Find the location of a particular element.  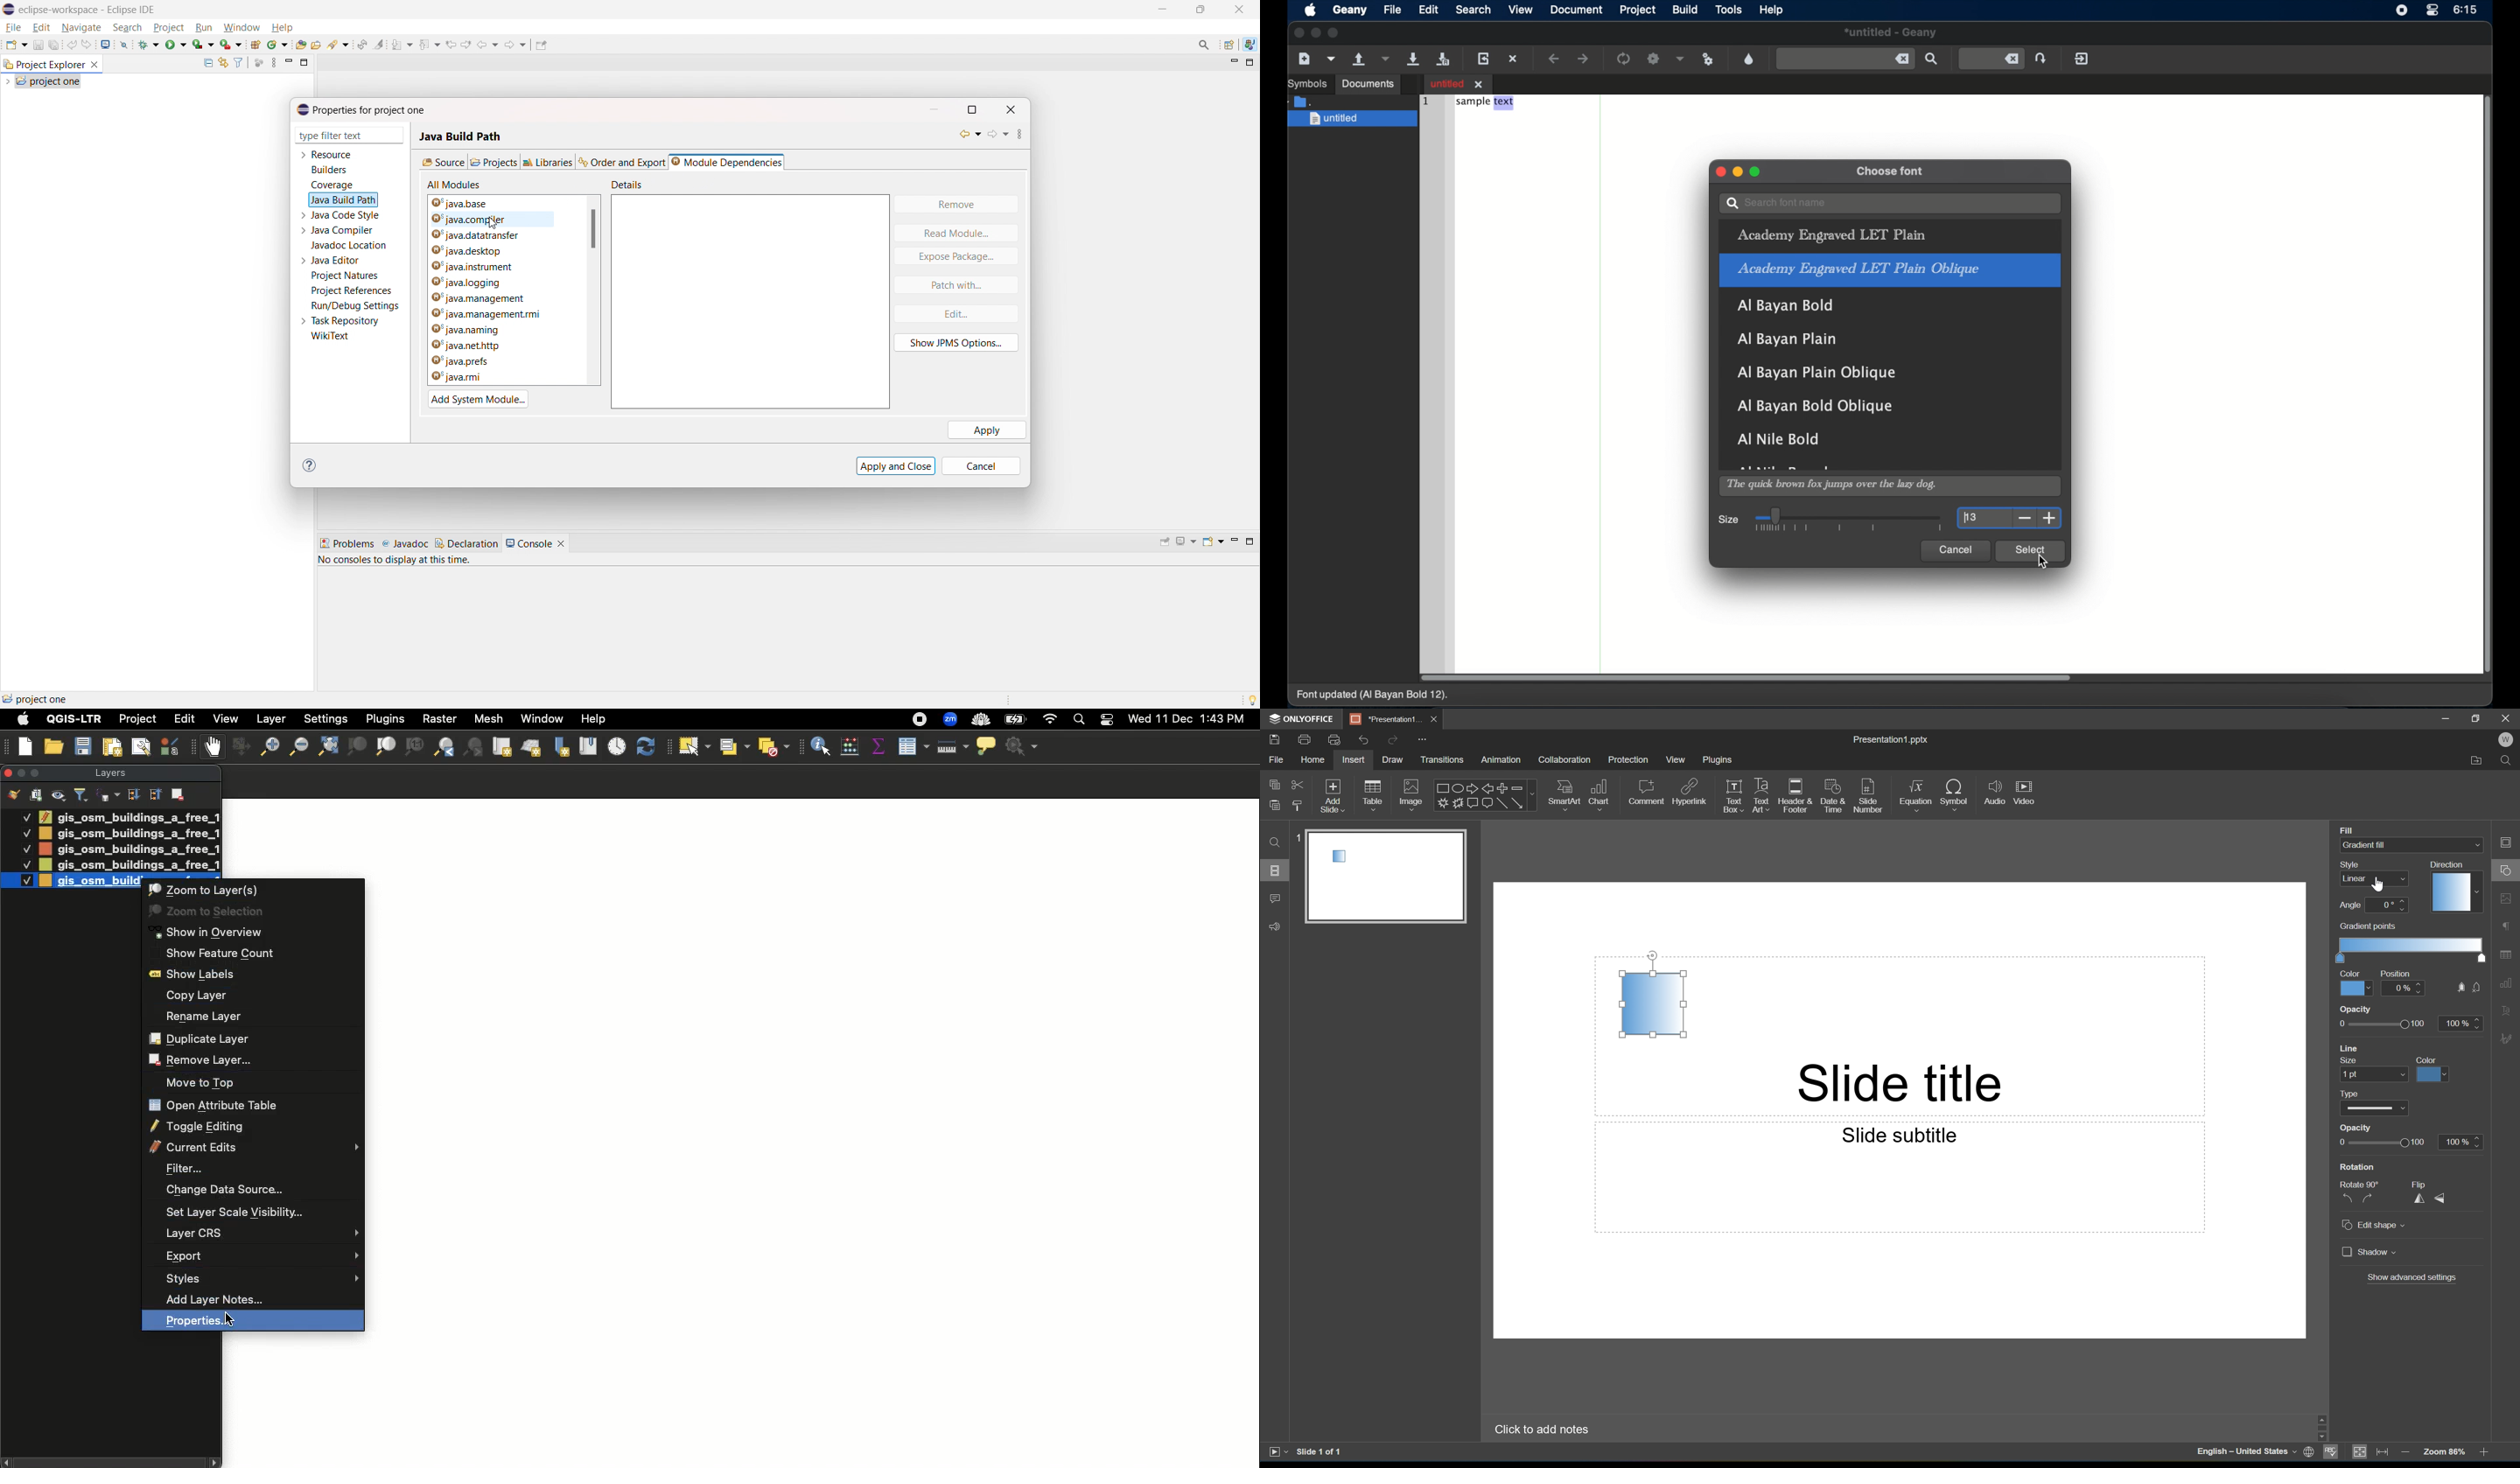

color is located at coordinates (2357, 983).